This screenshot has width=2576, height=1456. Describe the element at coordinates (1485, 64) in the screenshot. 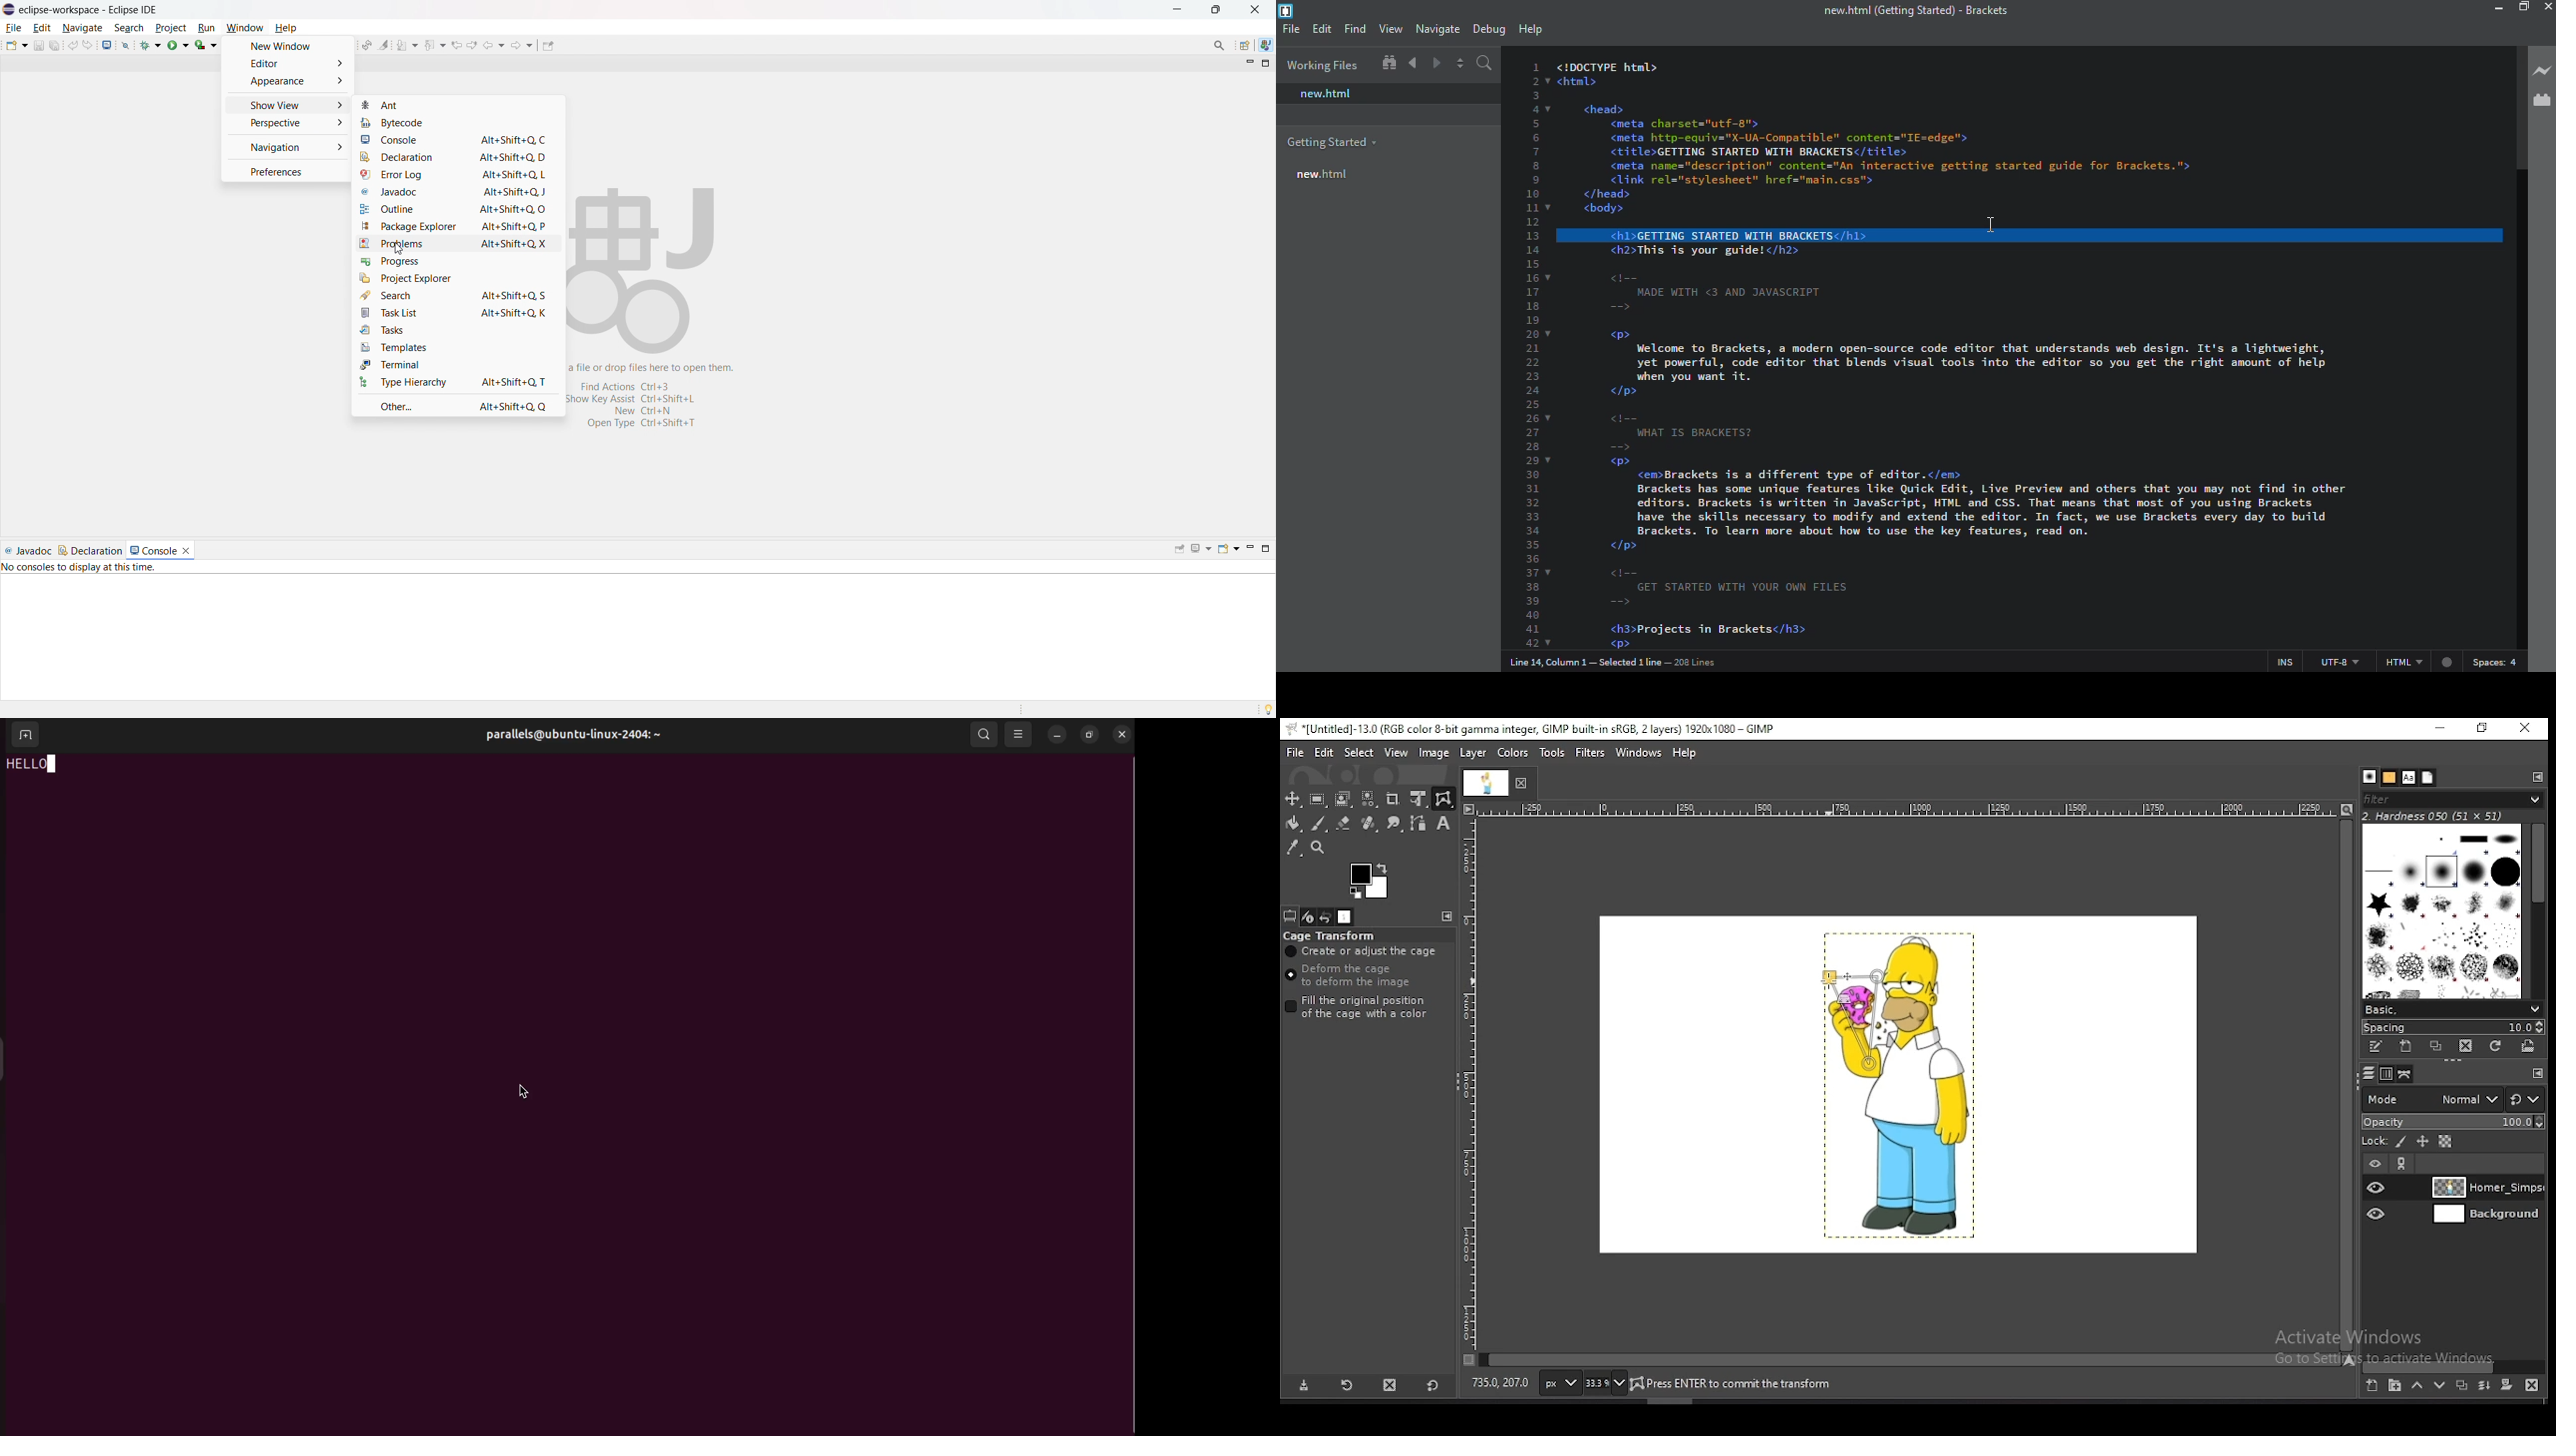

I see `search` at that location.